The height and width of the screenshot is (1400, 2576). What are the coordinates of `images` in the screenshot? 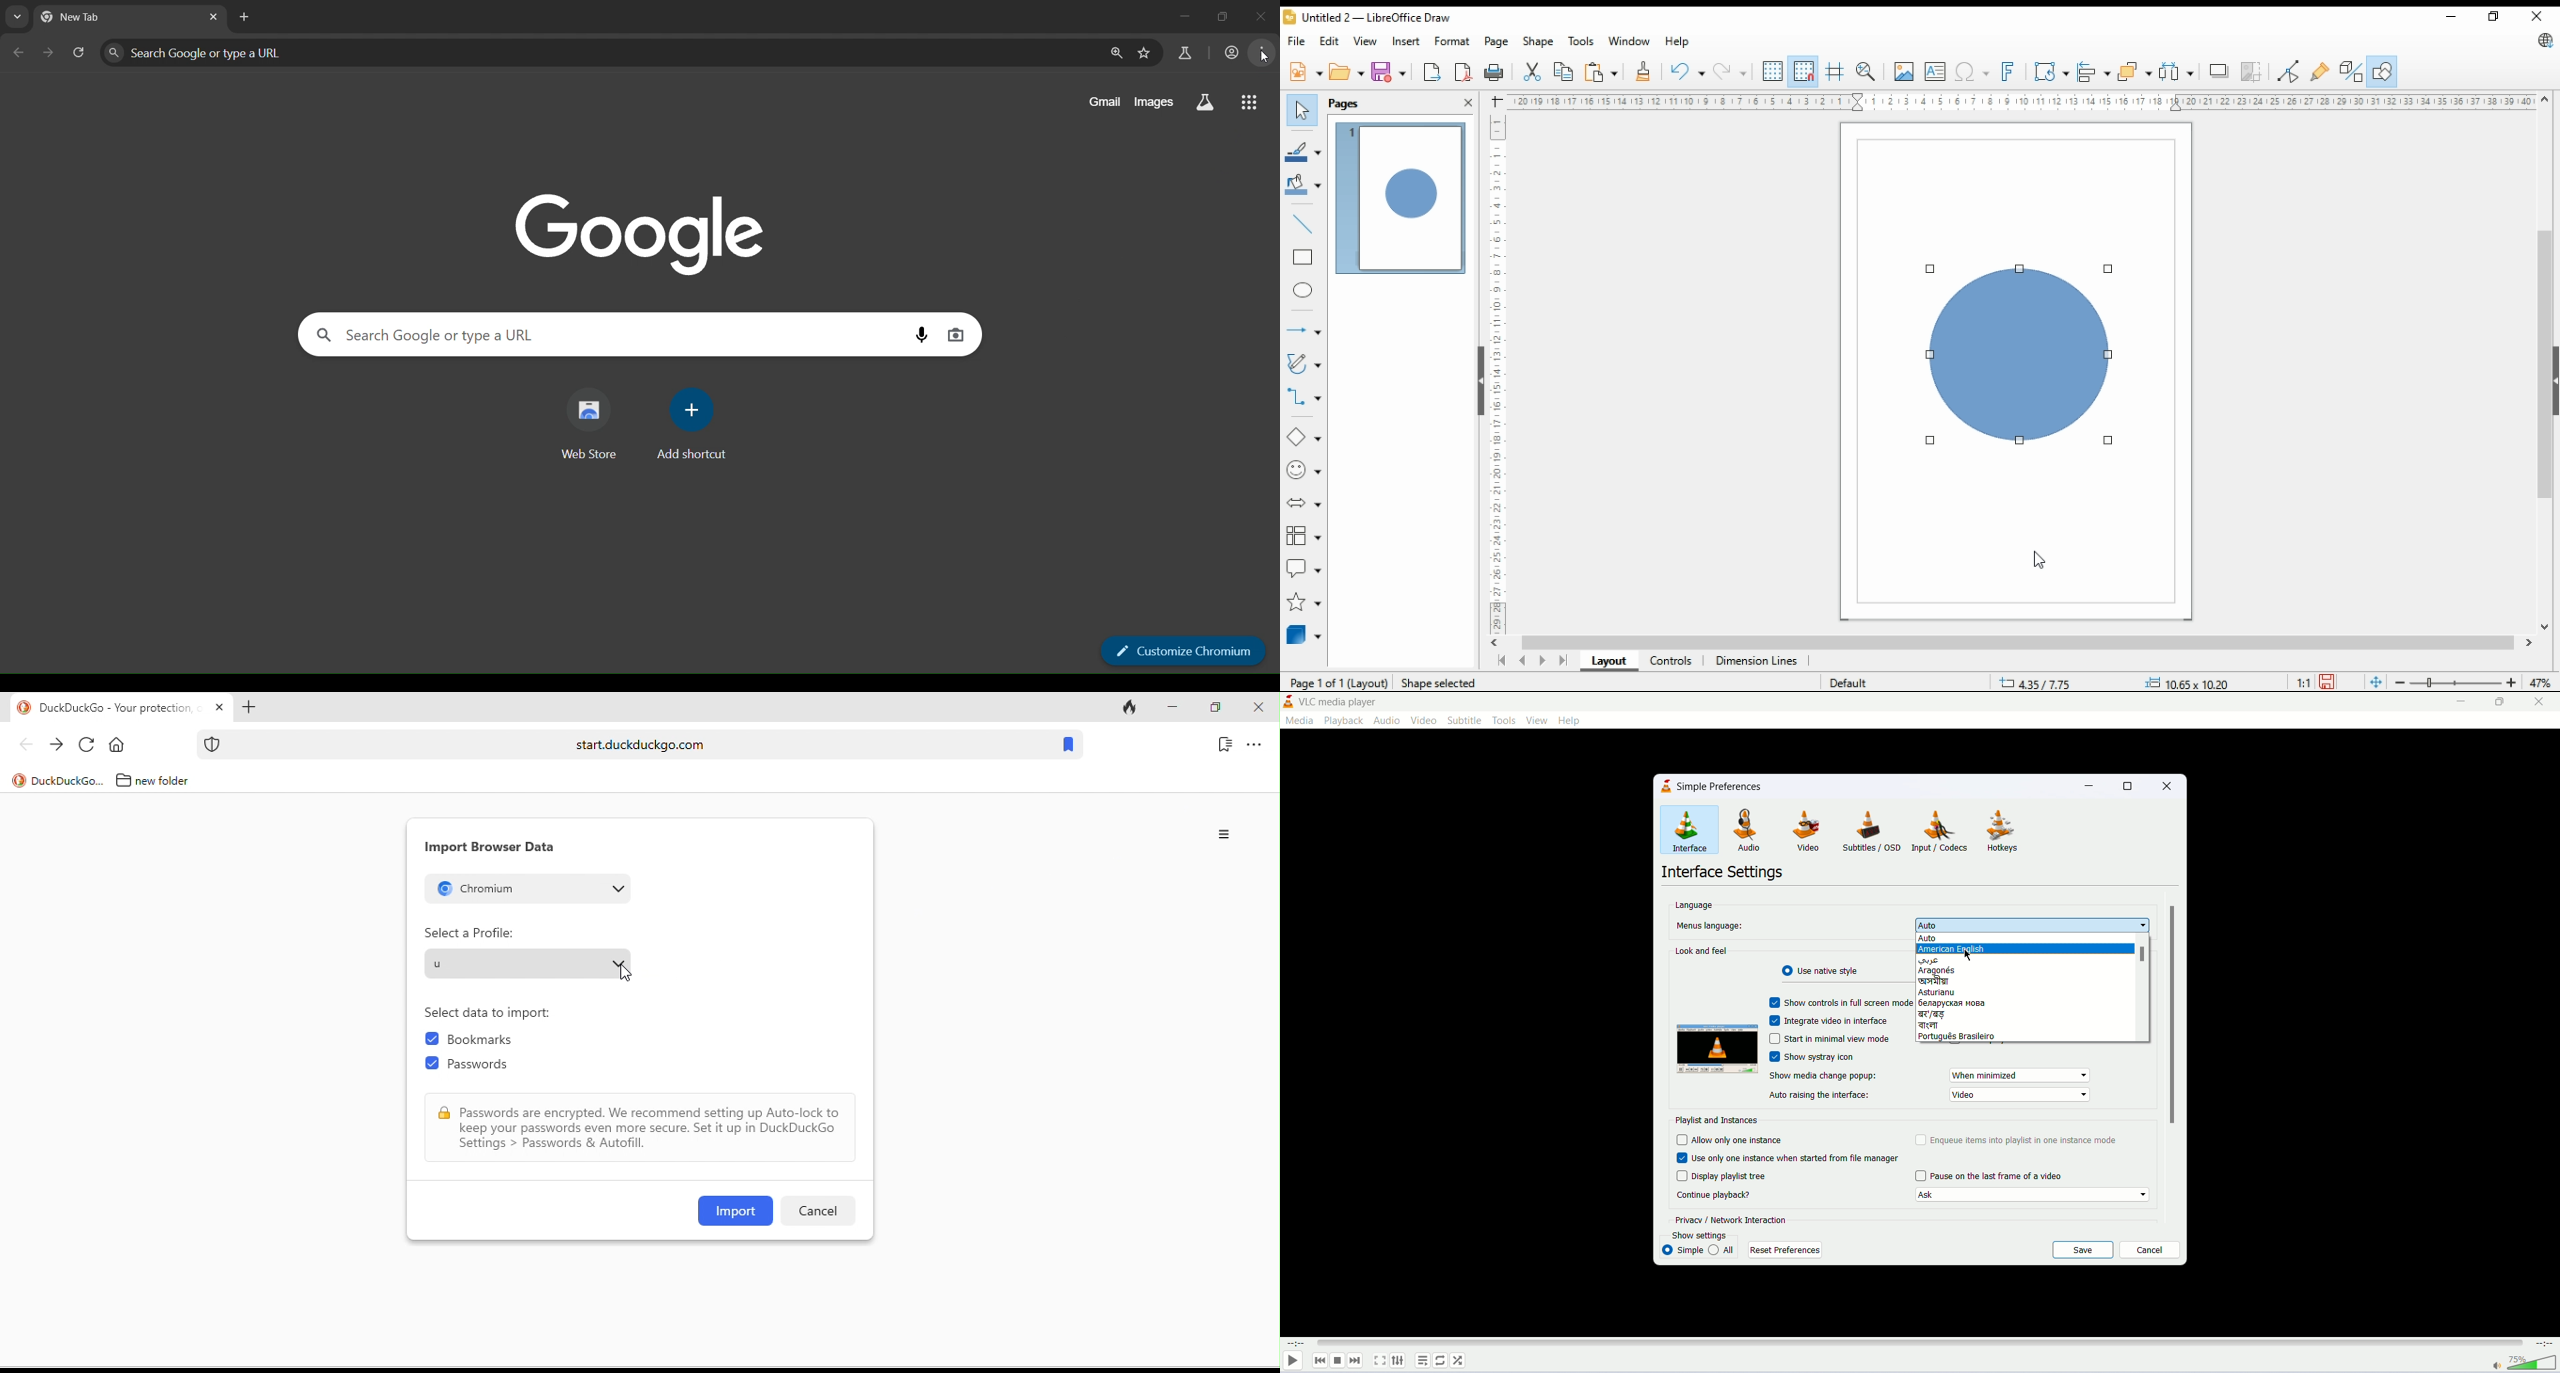 It's located at (1155, 102).